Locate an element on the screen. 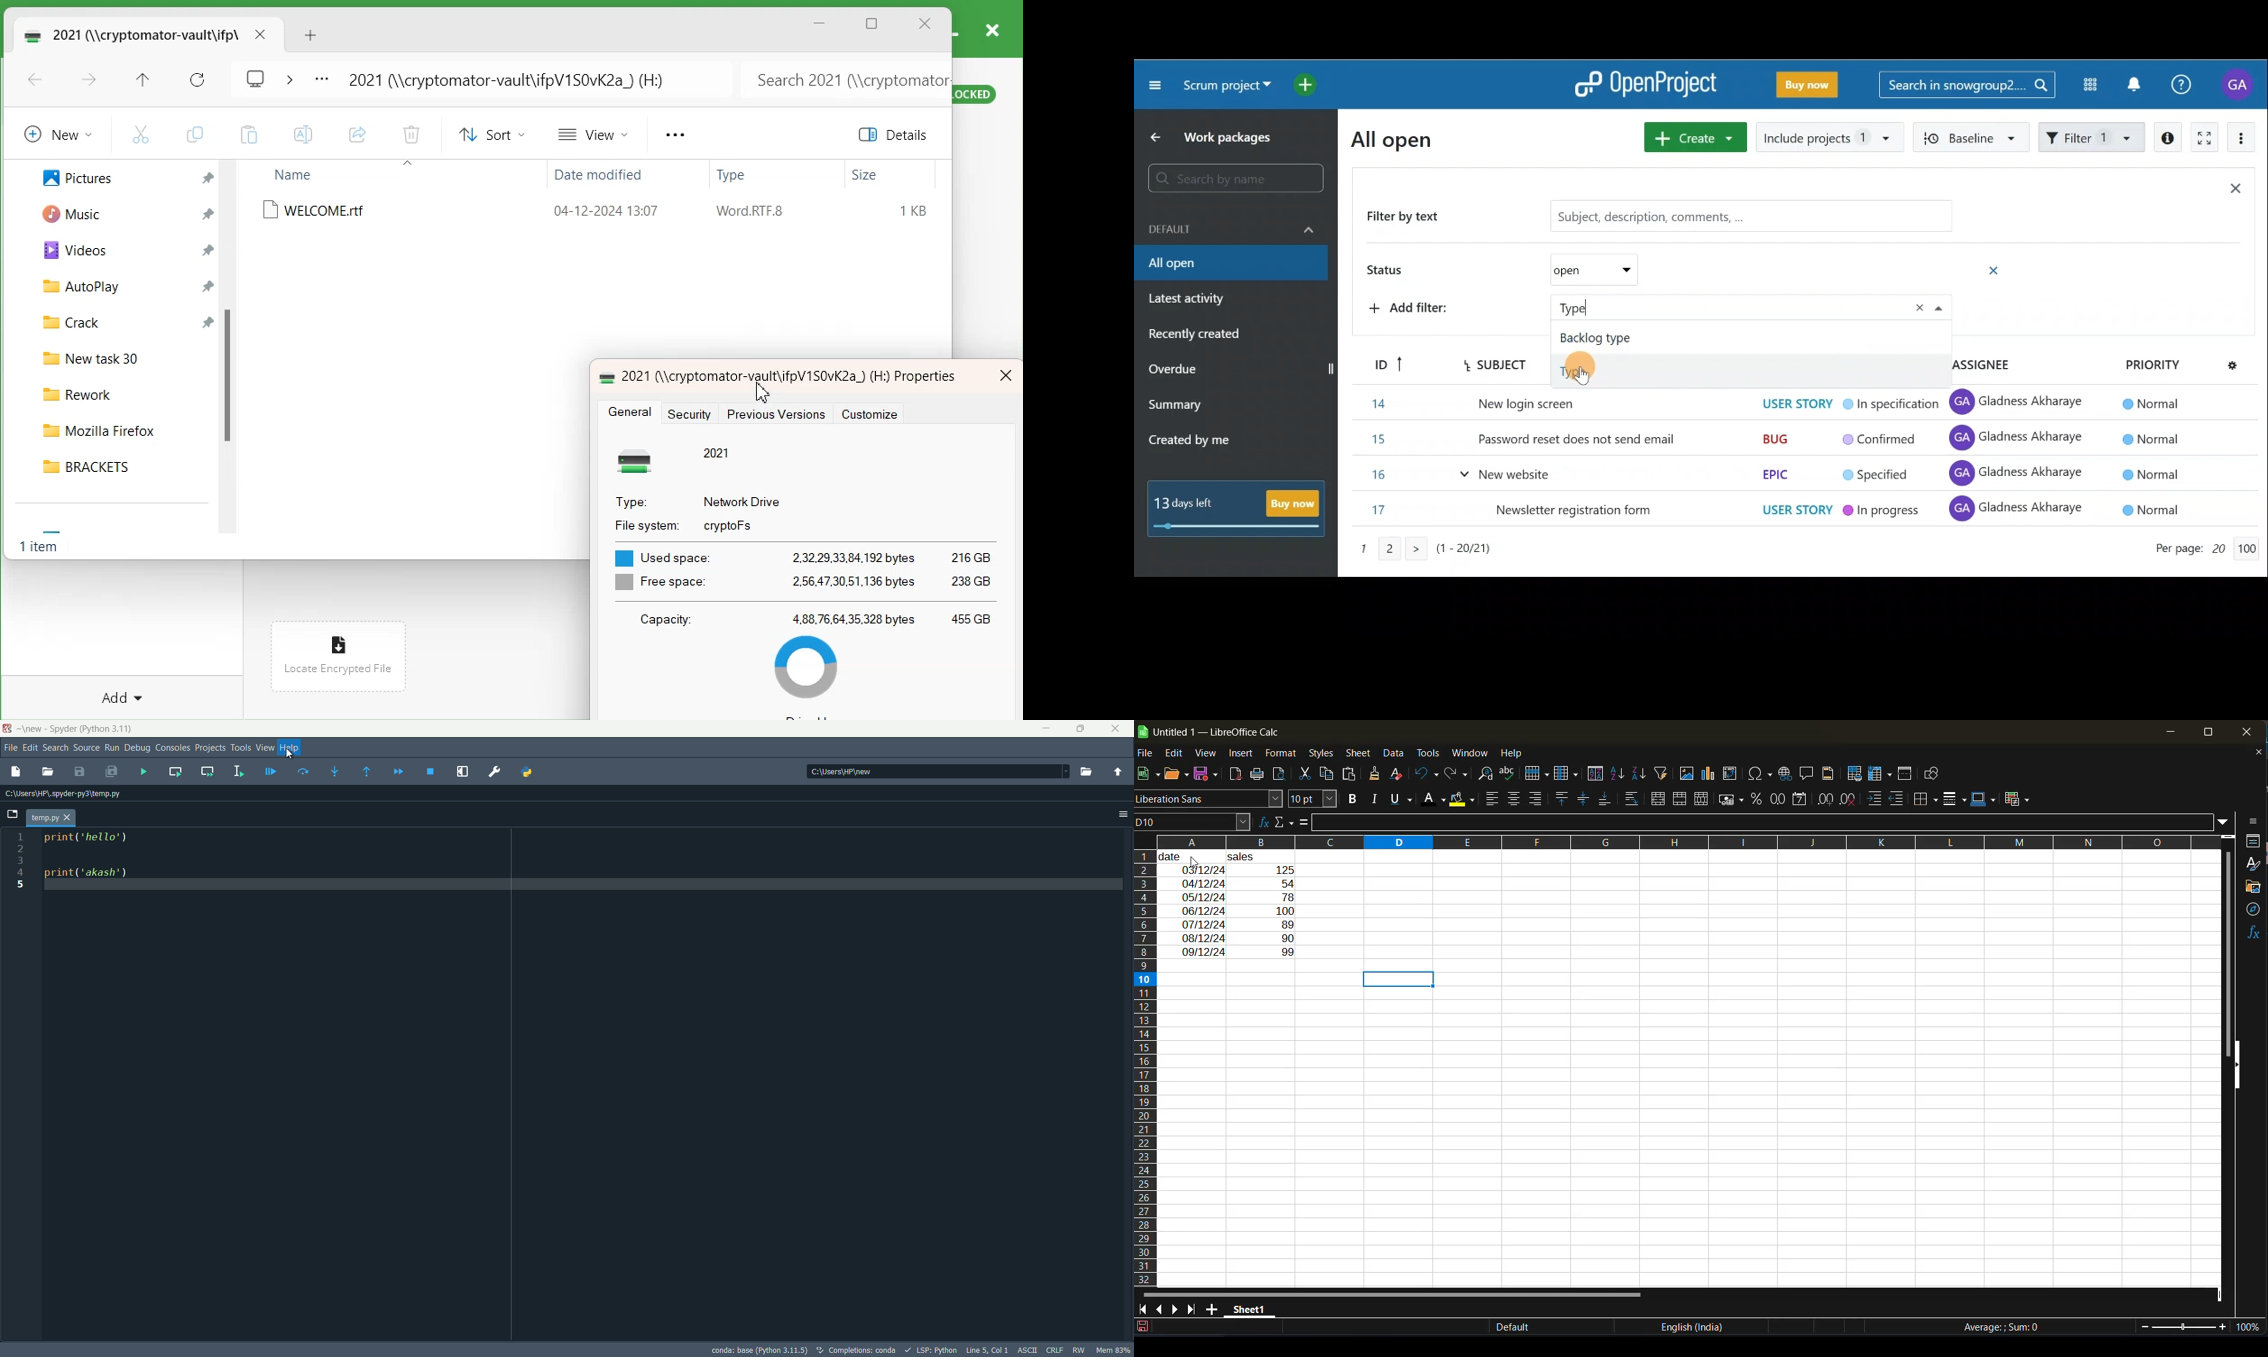 The image size is (2268, 1372). Completions: conda is located at coordinates (853, 1351).